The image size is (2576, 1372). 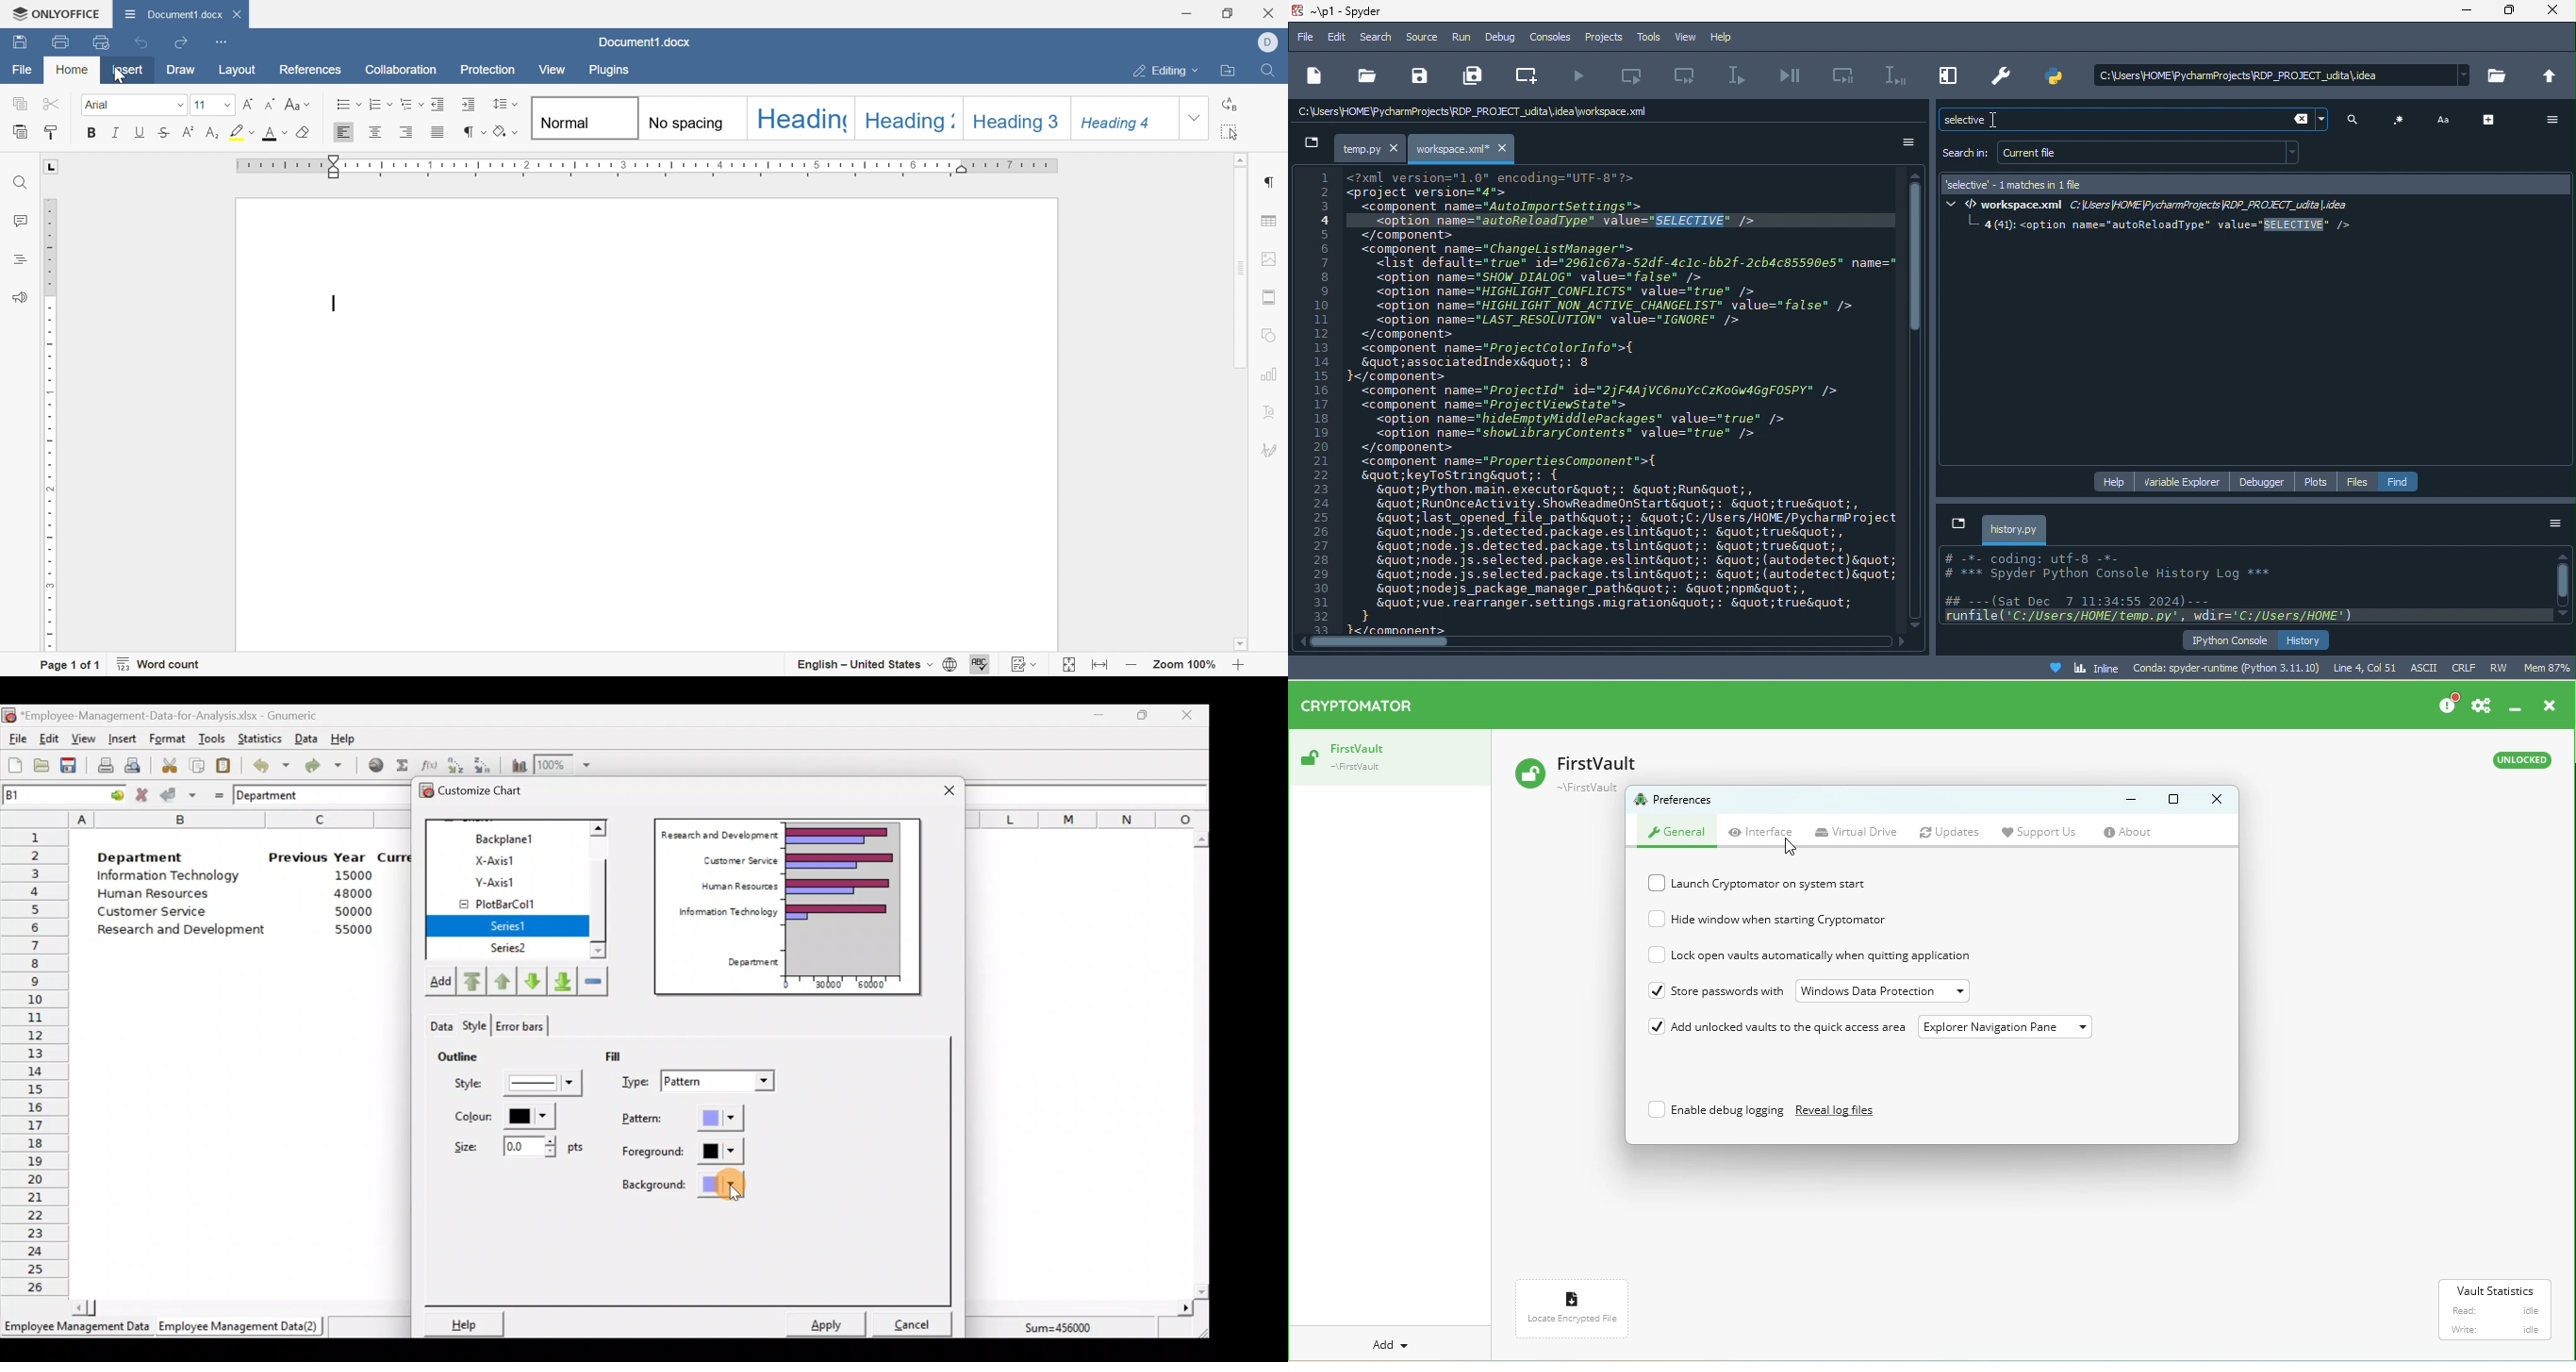 I want to click on new, so click(x=1314, y=75).